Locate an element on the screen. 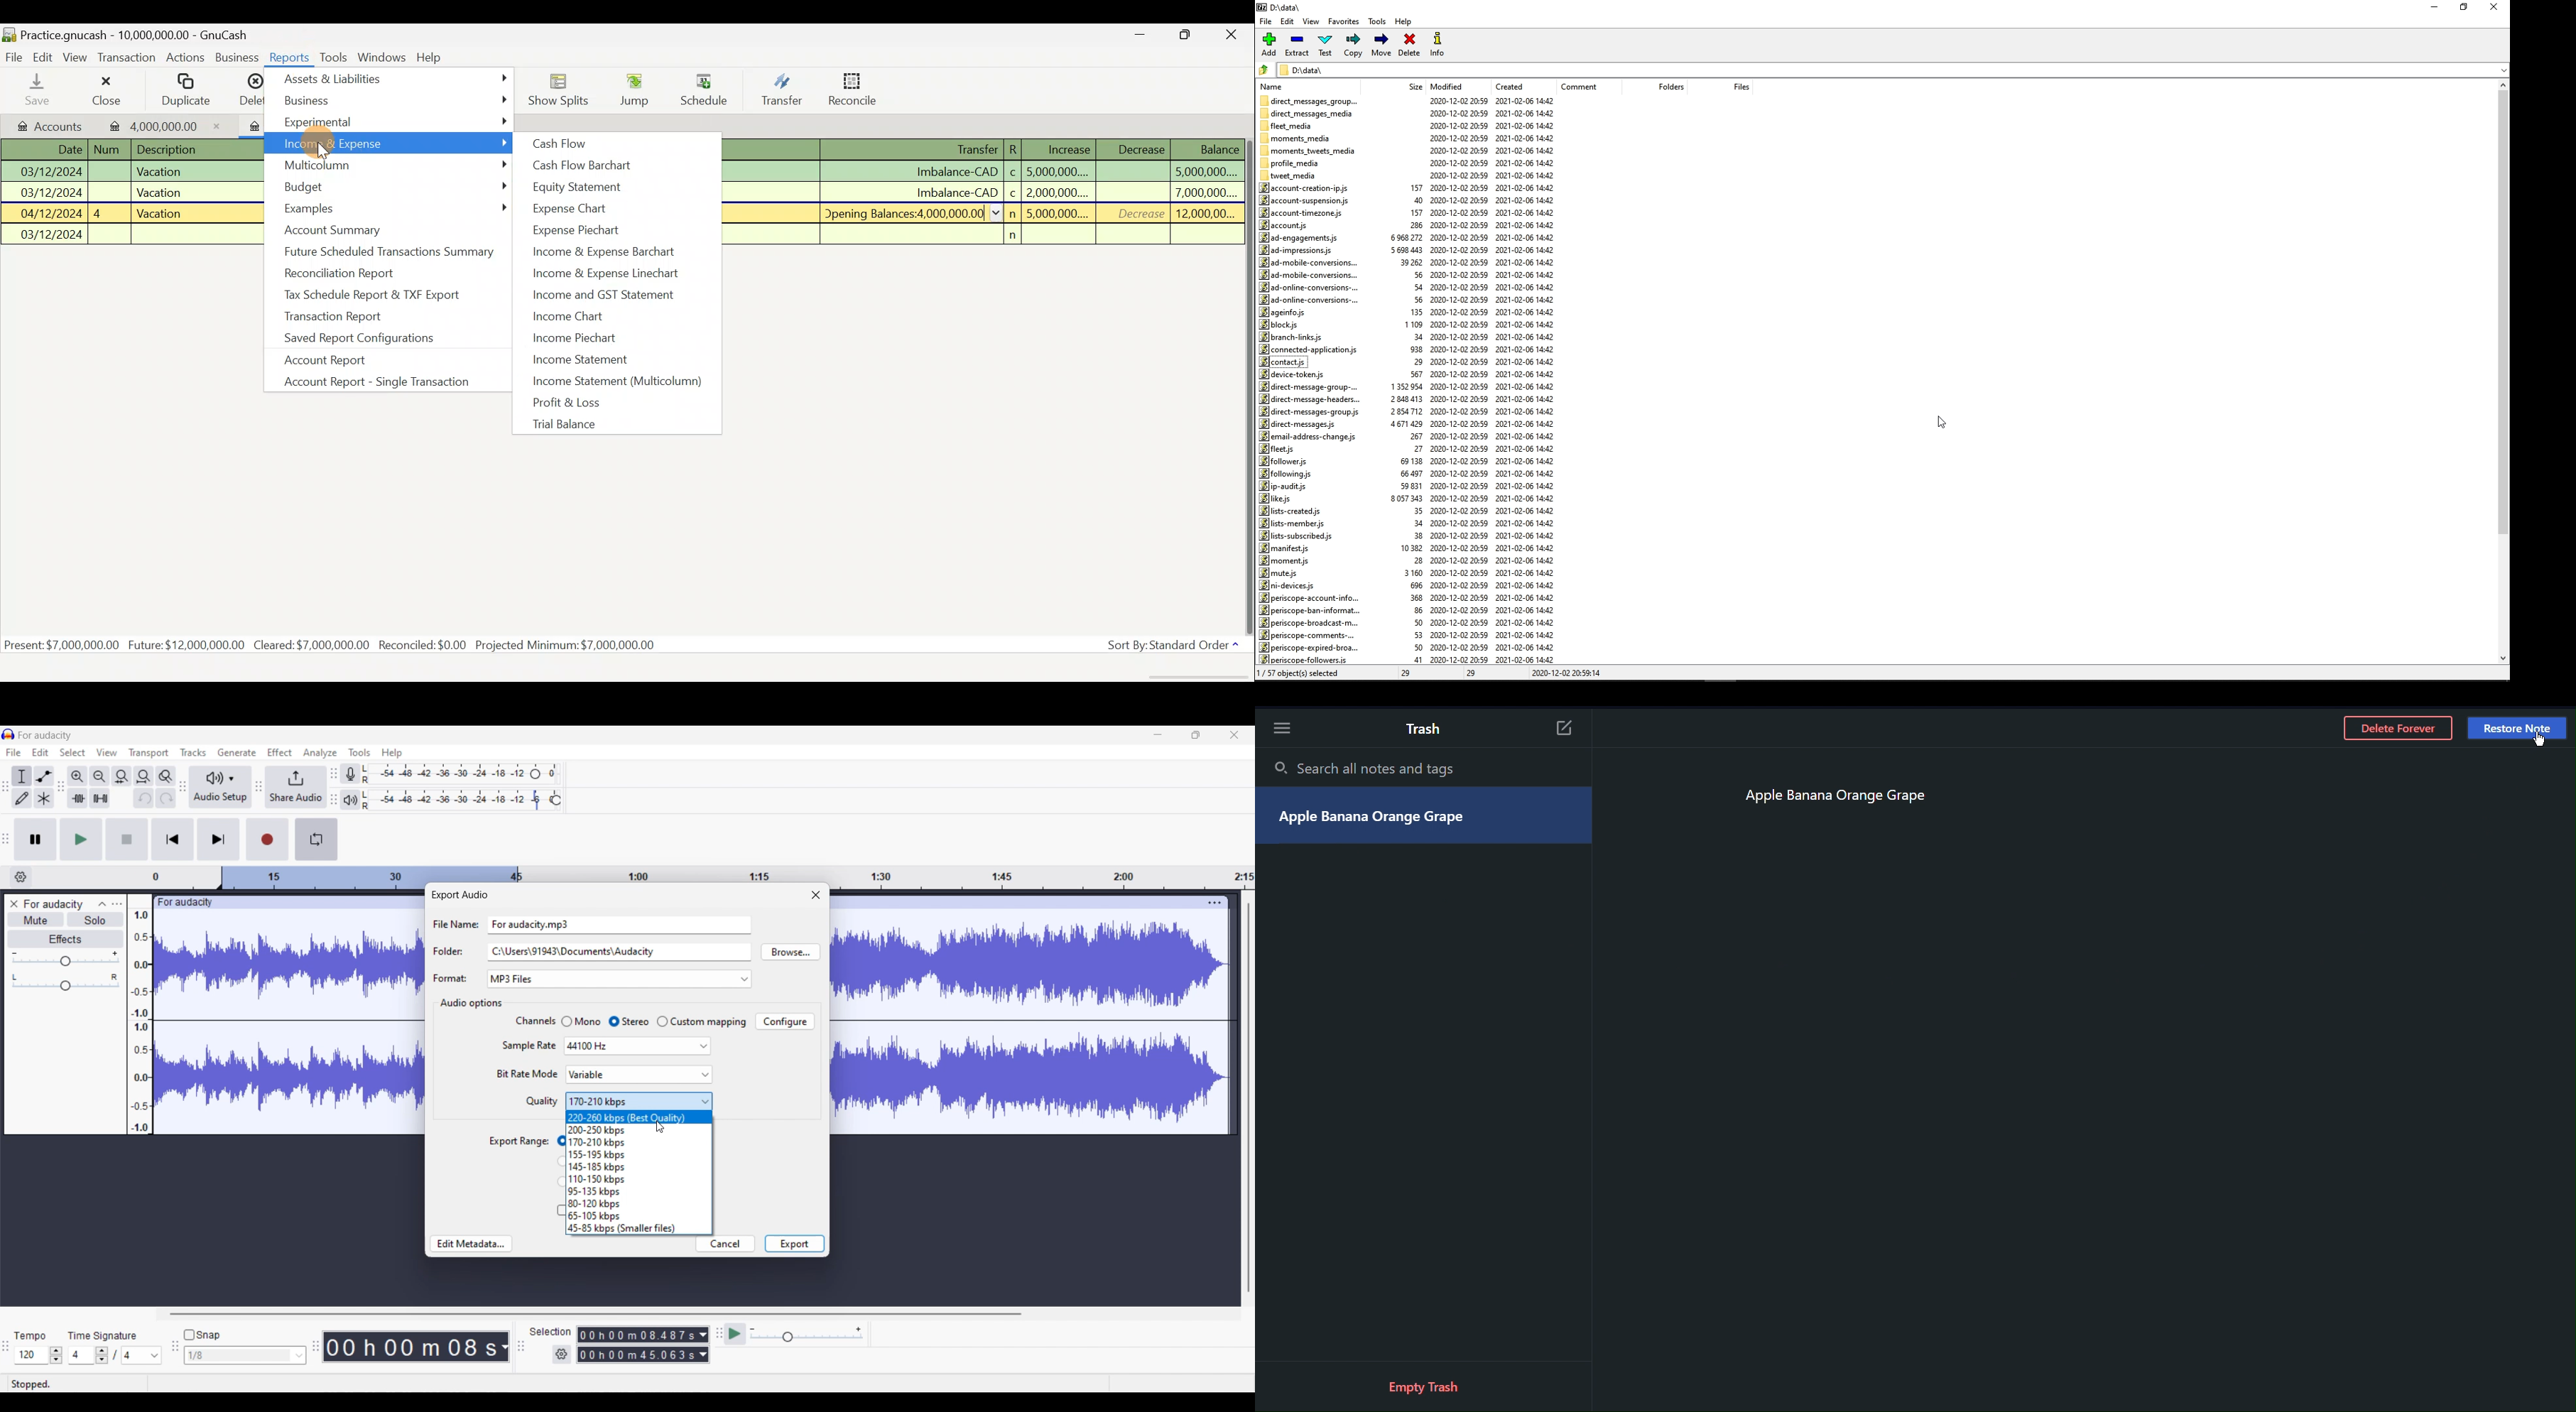 This screenshot has width=2576, height=1428. Recording level is located at coordinates (444, 774).